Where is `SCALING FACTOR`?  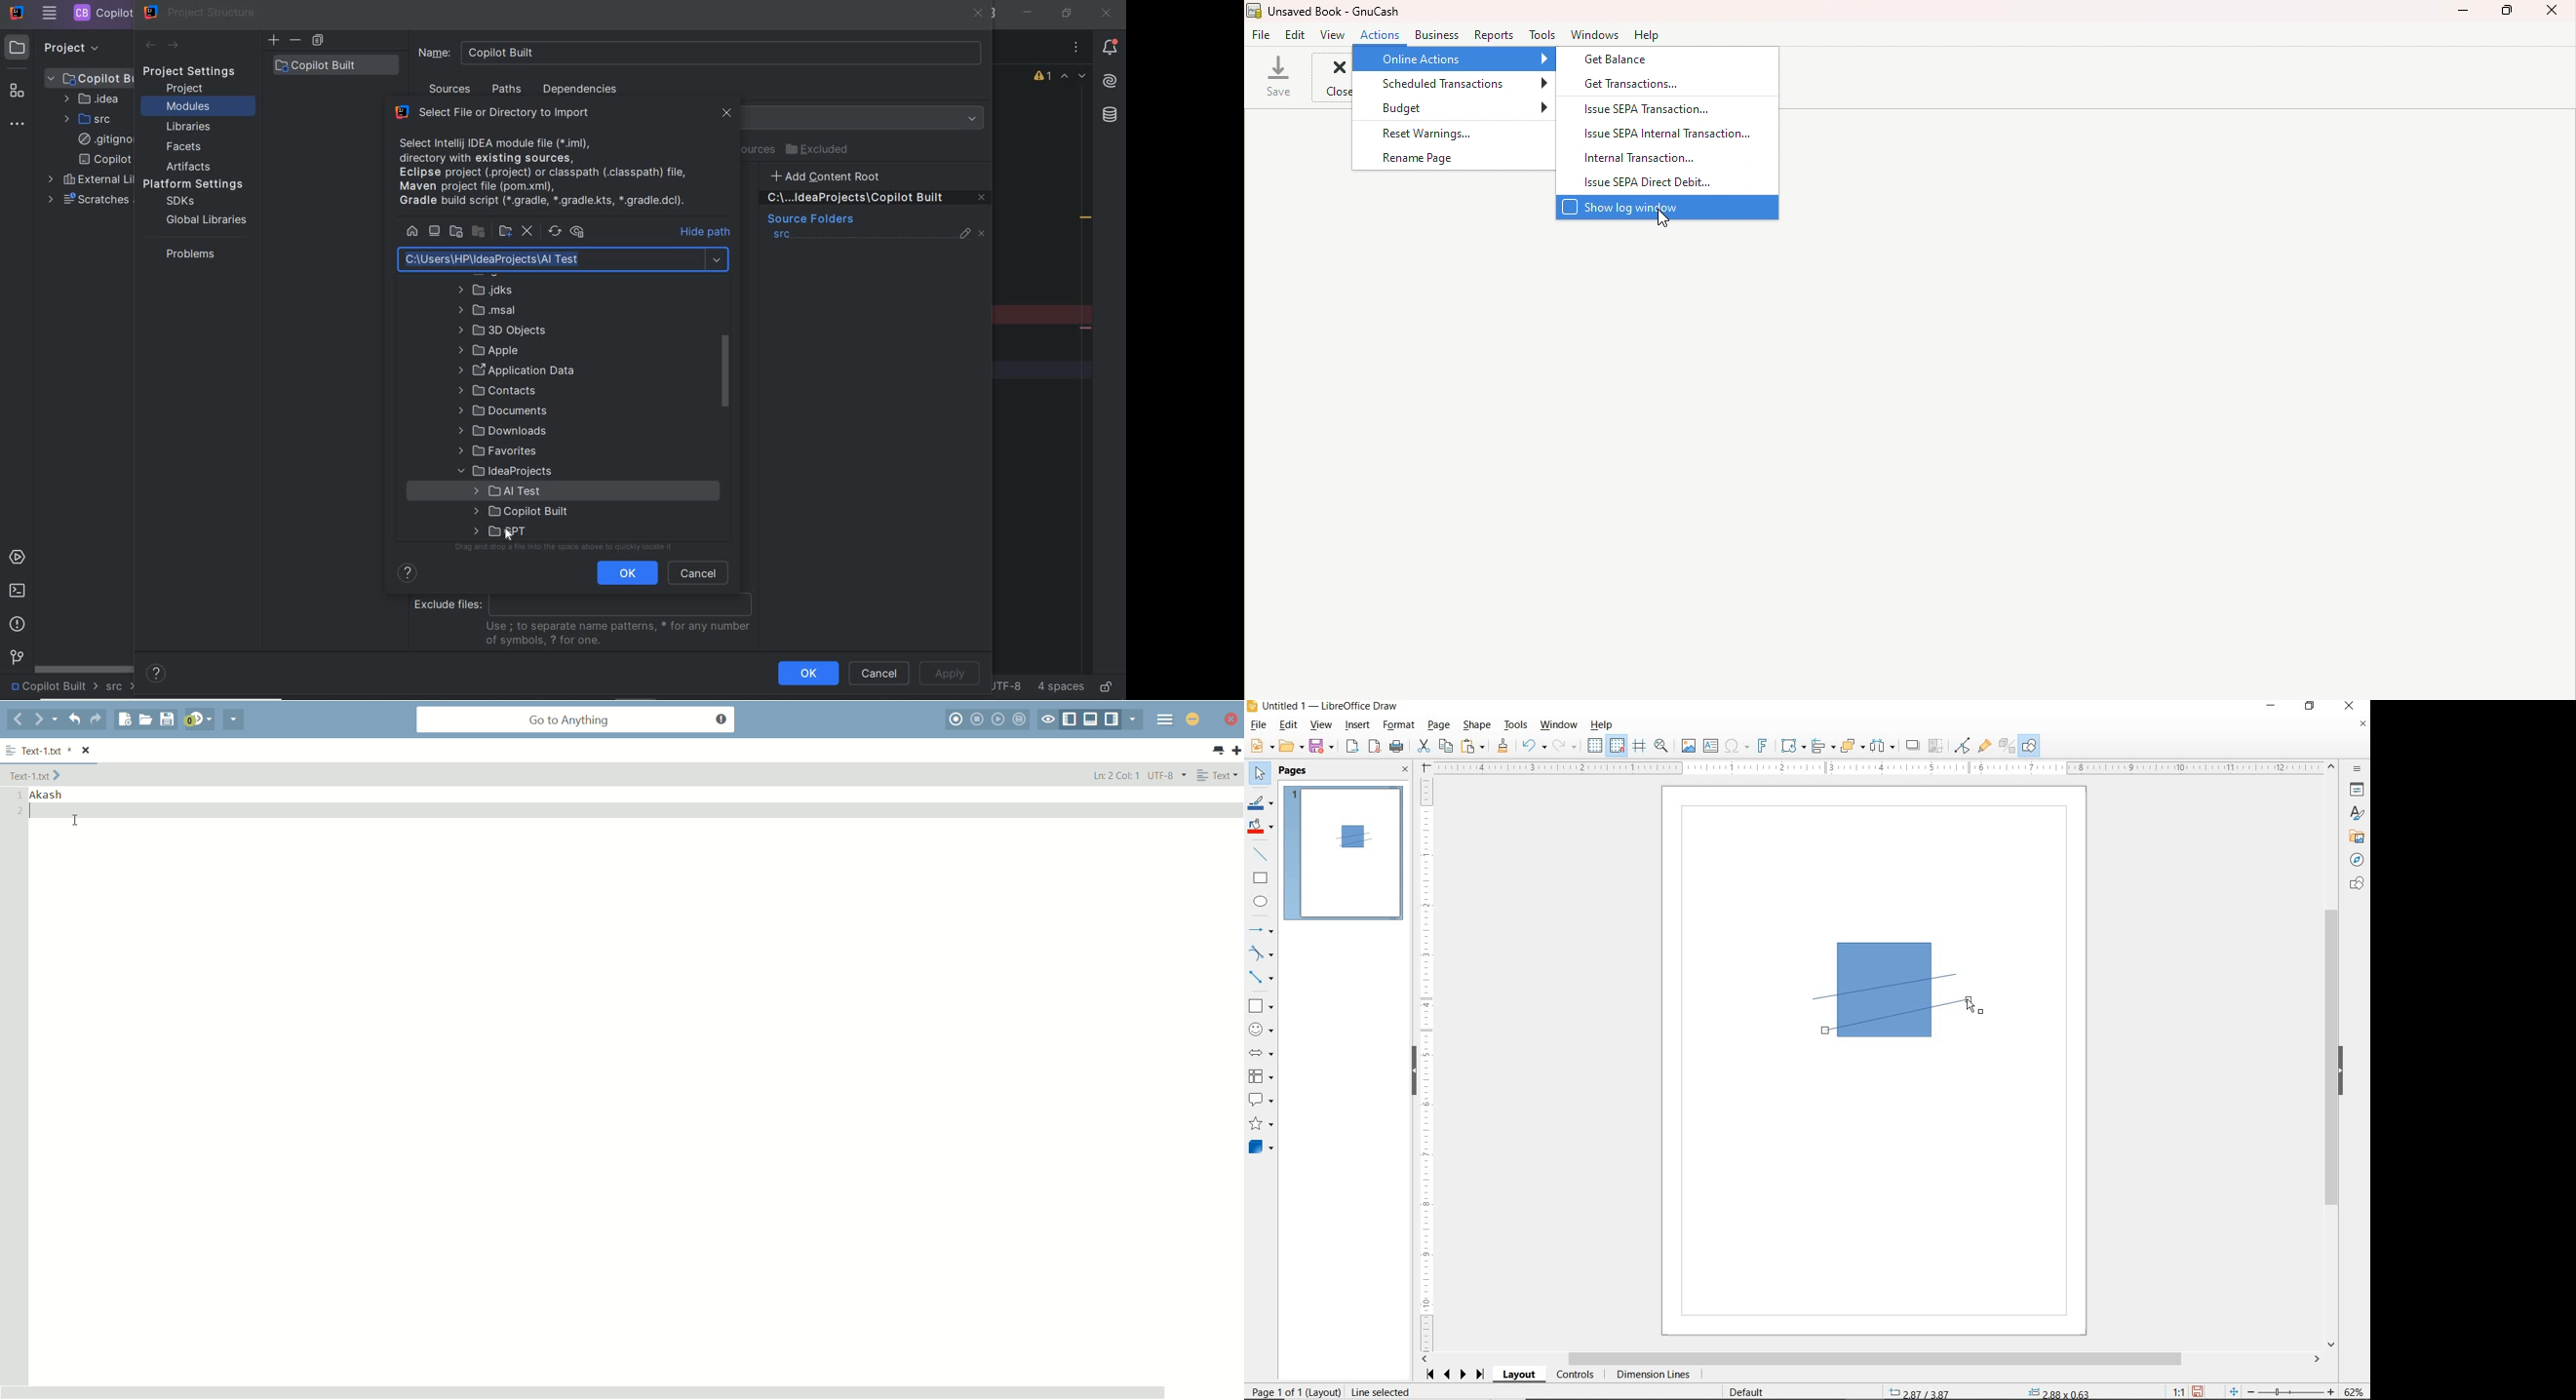 SCALING FACTOR is located at coordinates (2174, 1389).